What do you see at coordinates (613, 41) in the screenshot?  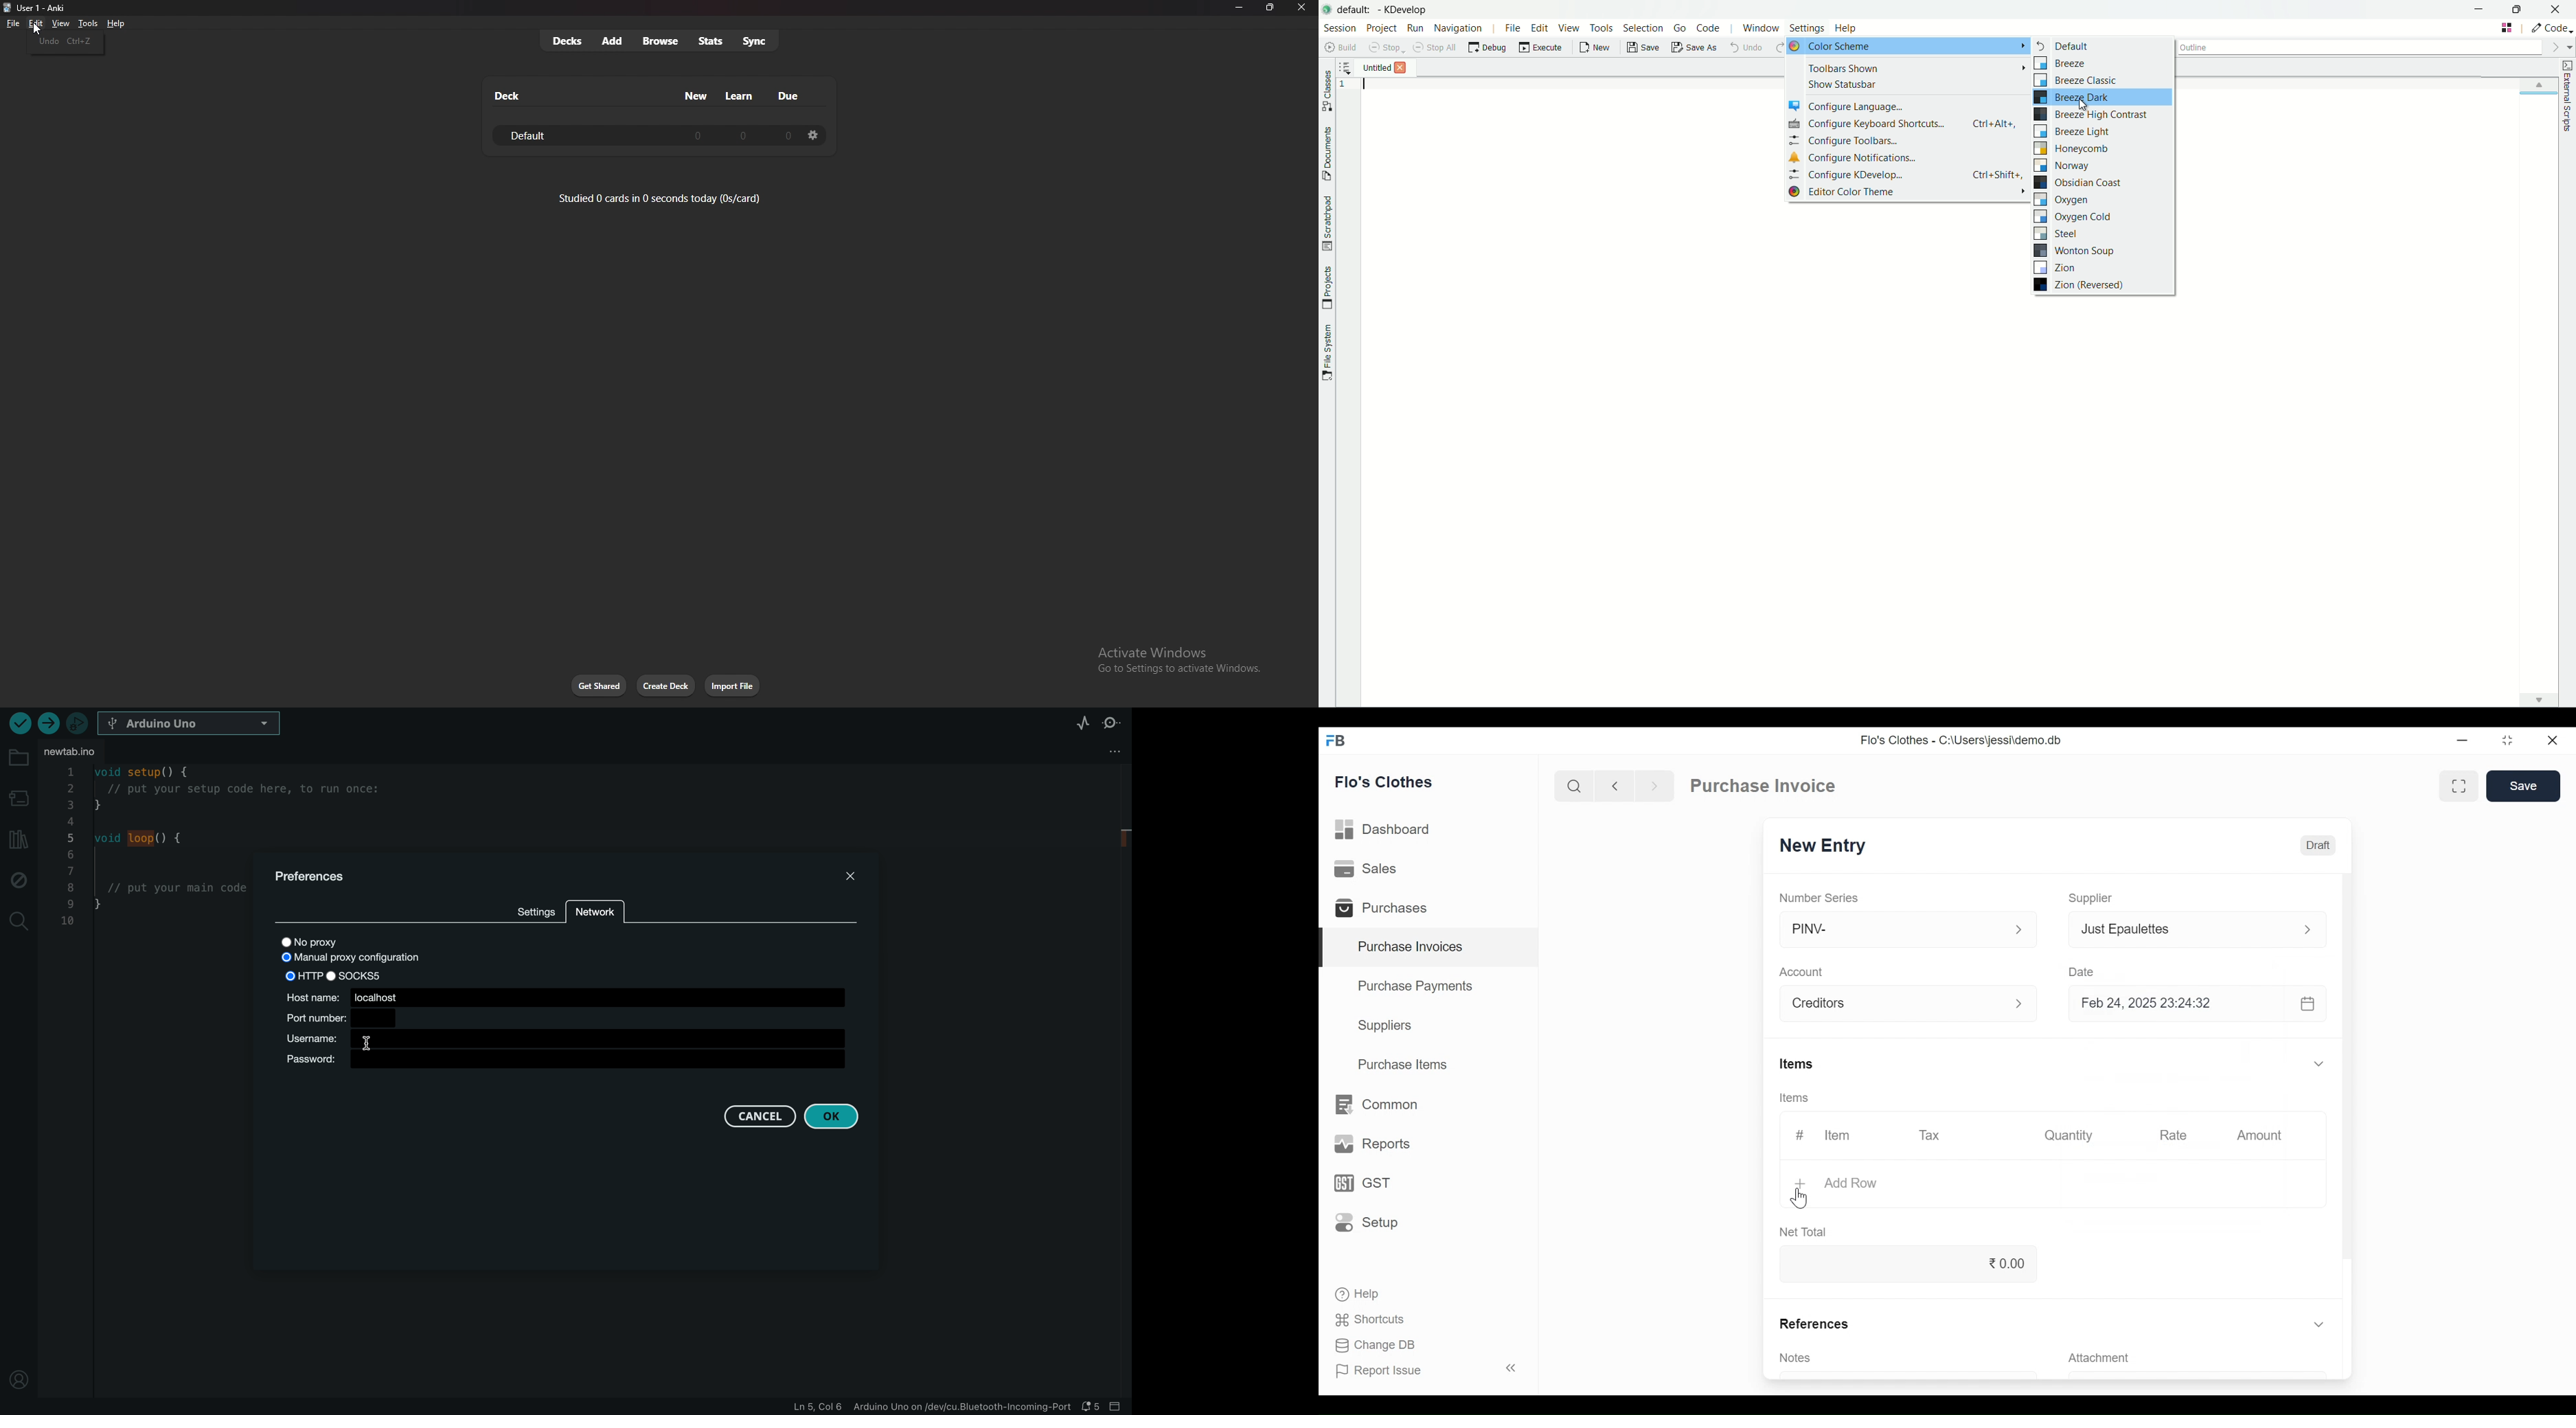 I see `add` at bounding box center [613, 41].